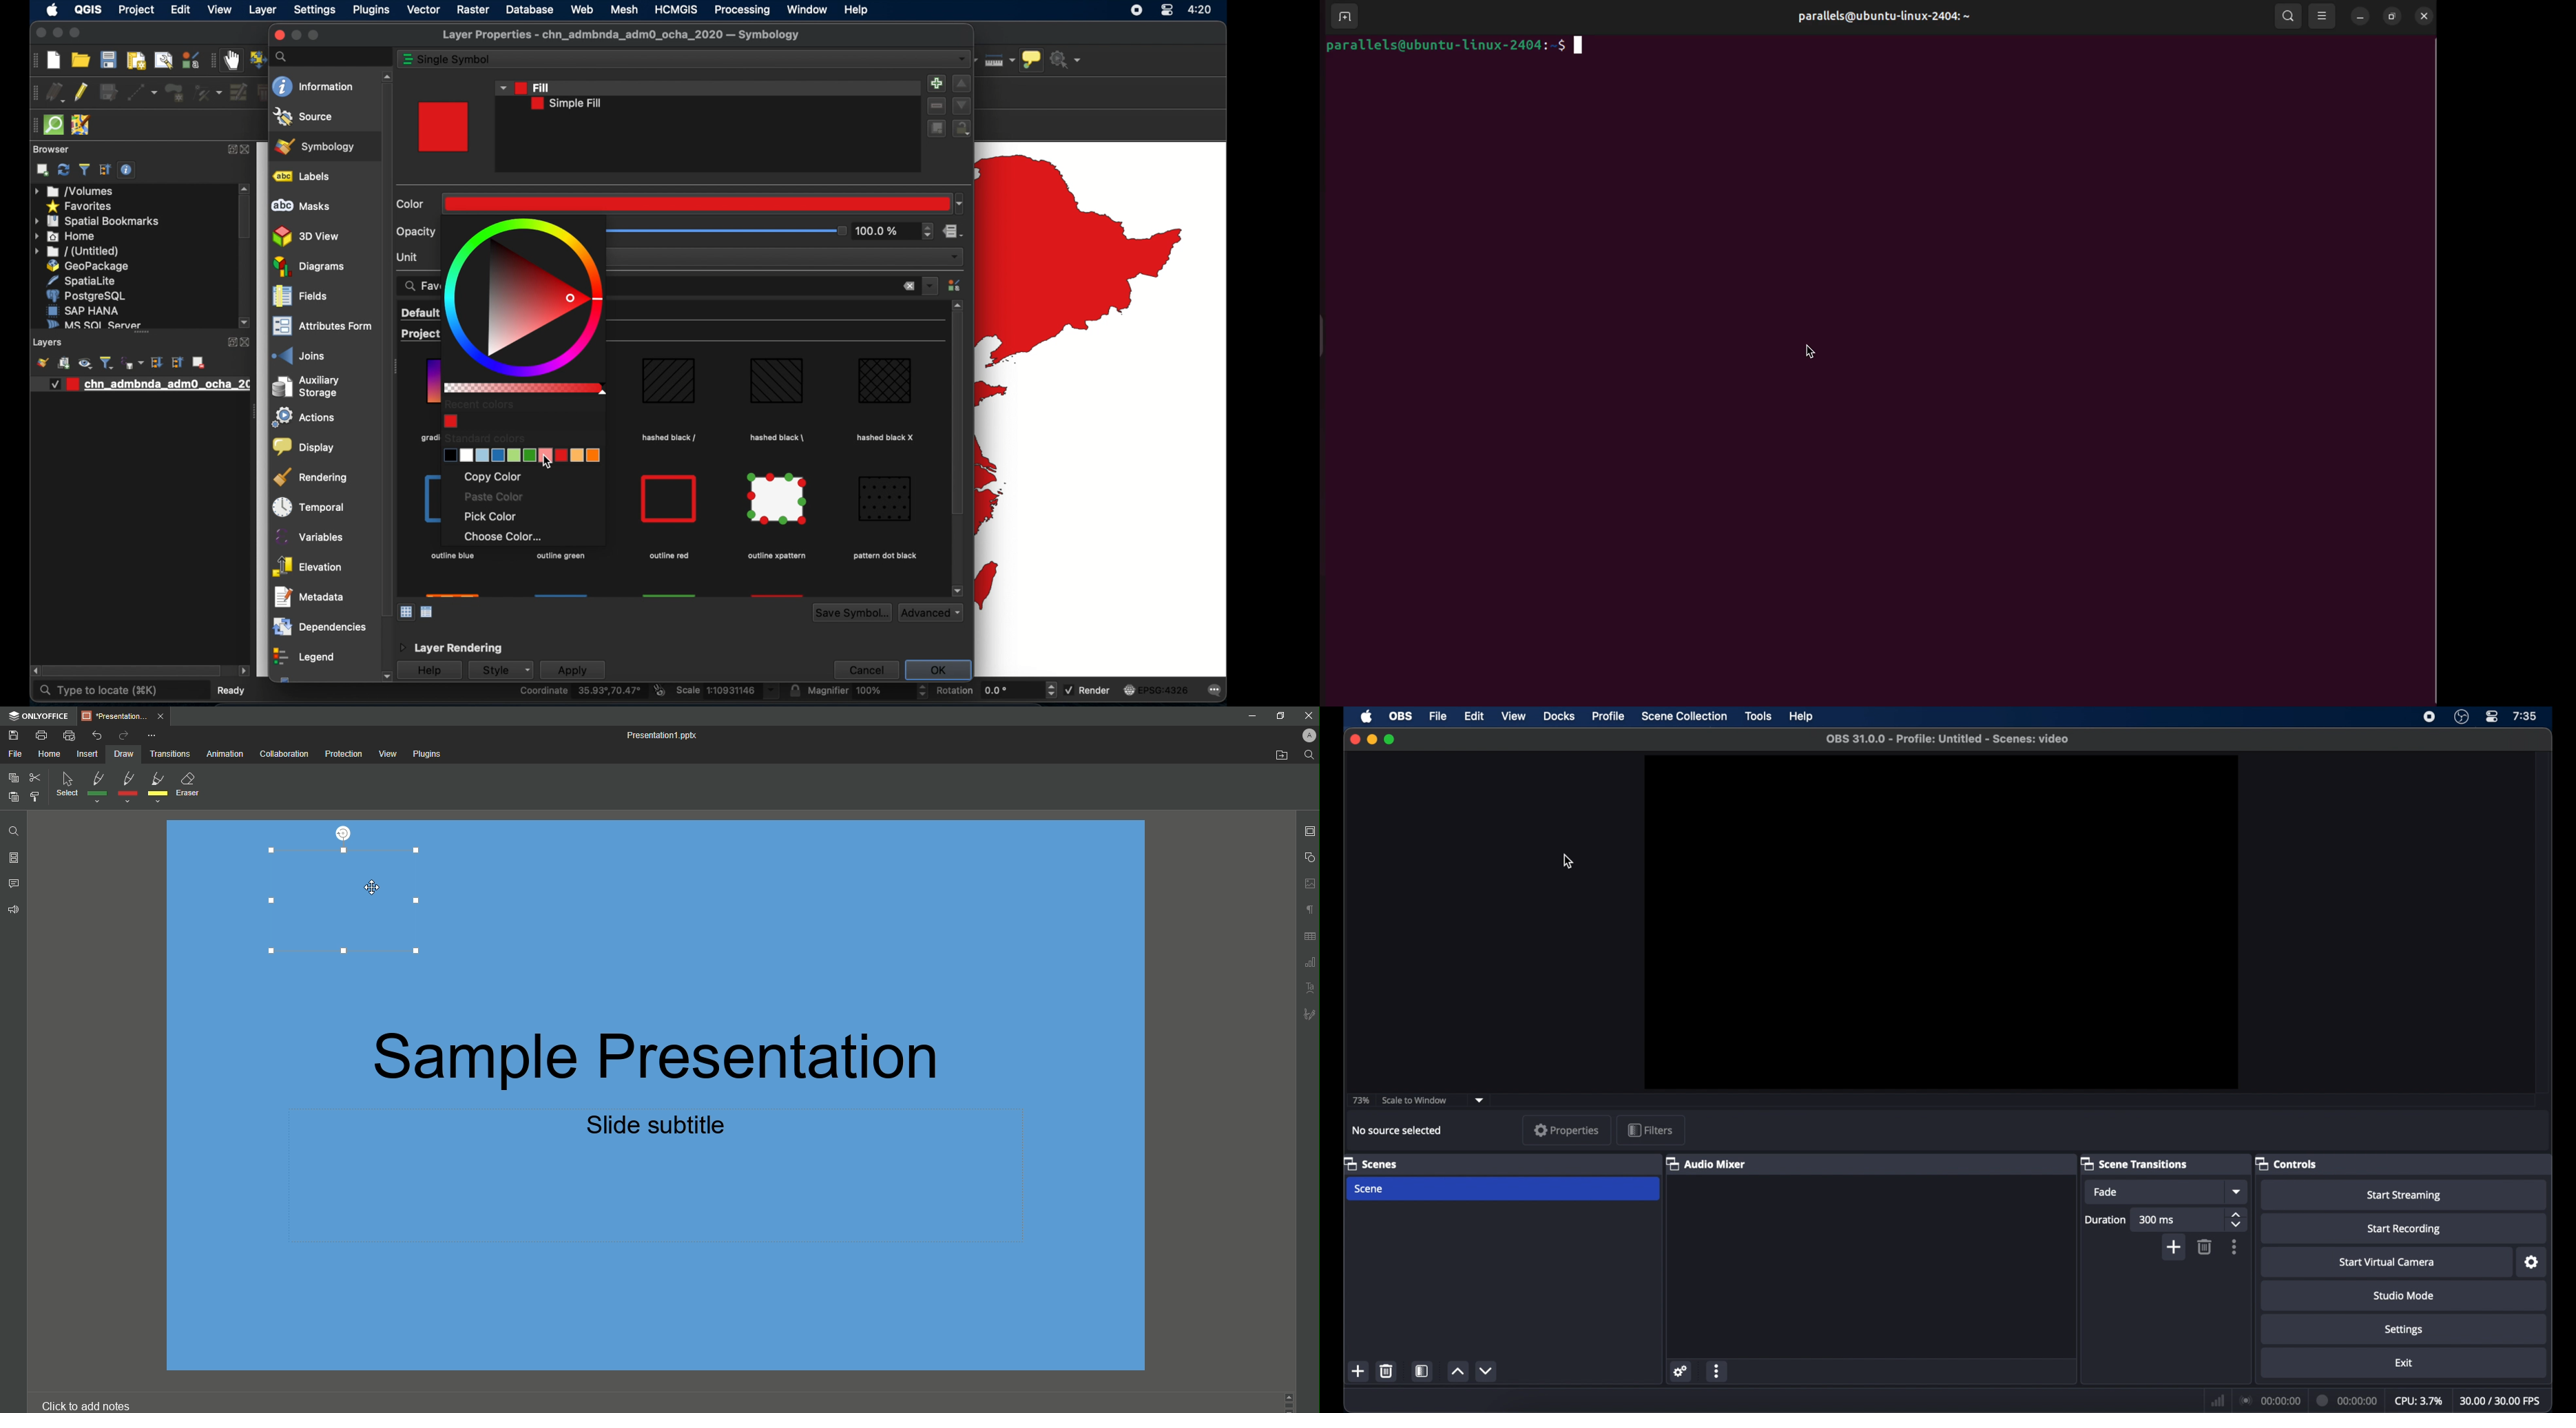 The image size is (2576, 1428). Describe the element at coordinates (1359, 1372) in the screenshot. I see `add scene` at that location.